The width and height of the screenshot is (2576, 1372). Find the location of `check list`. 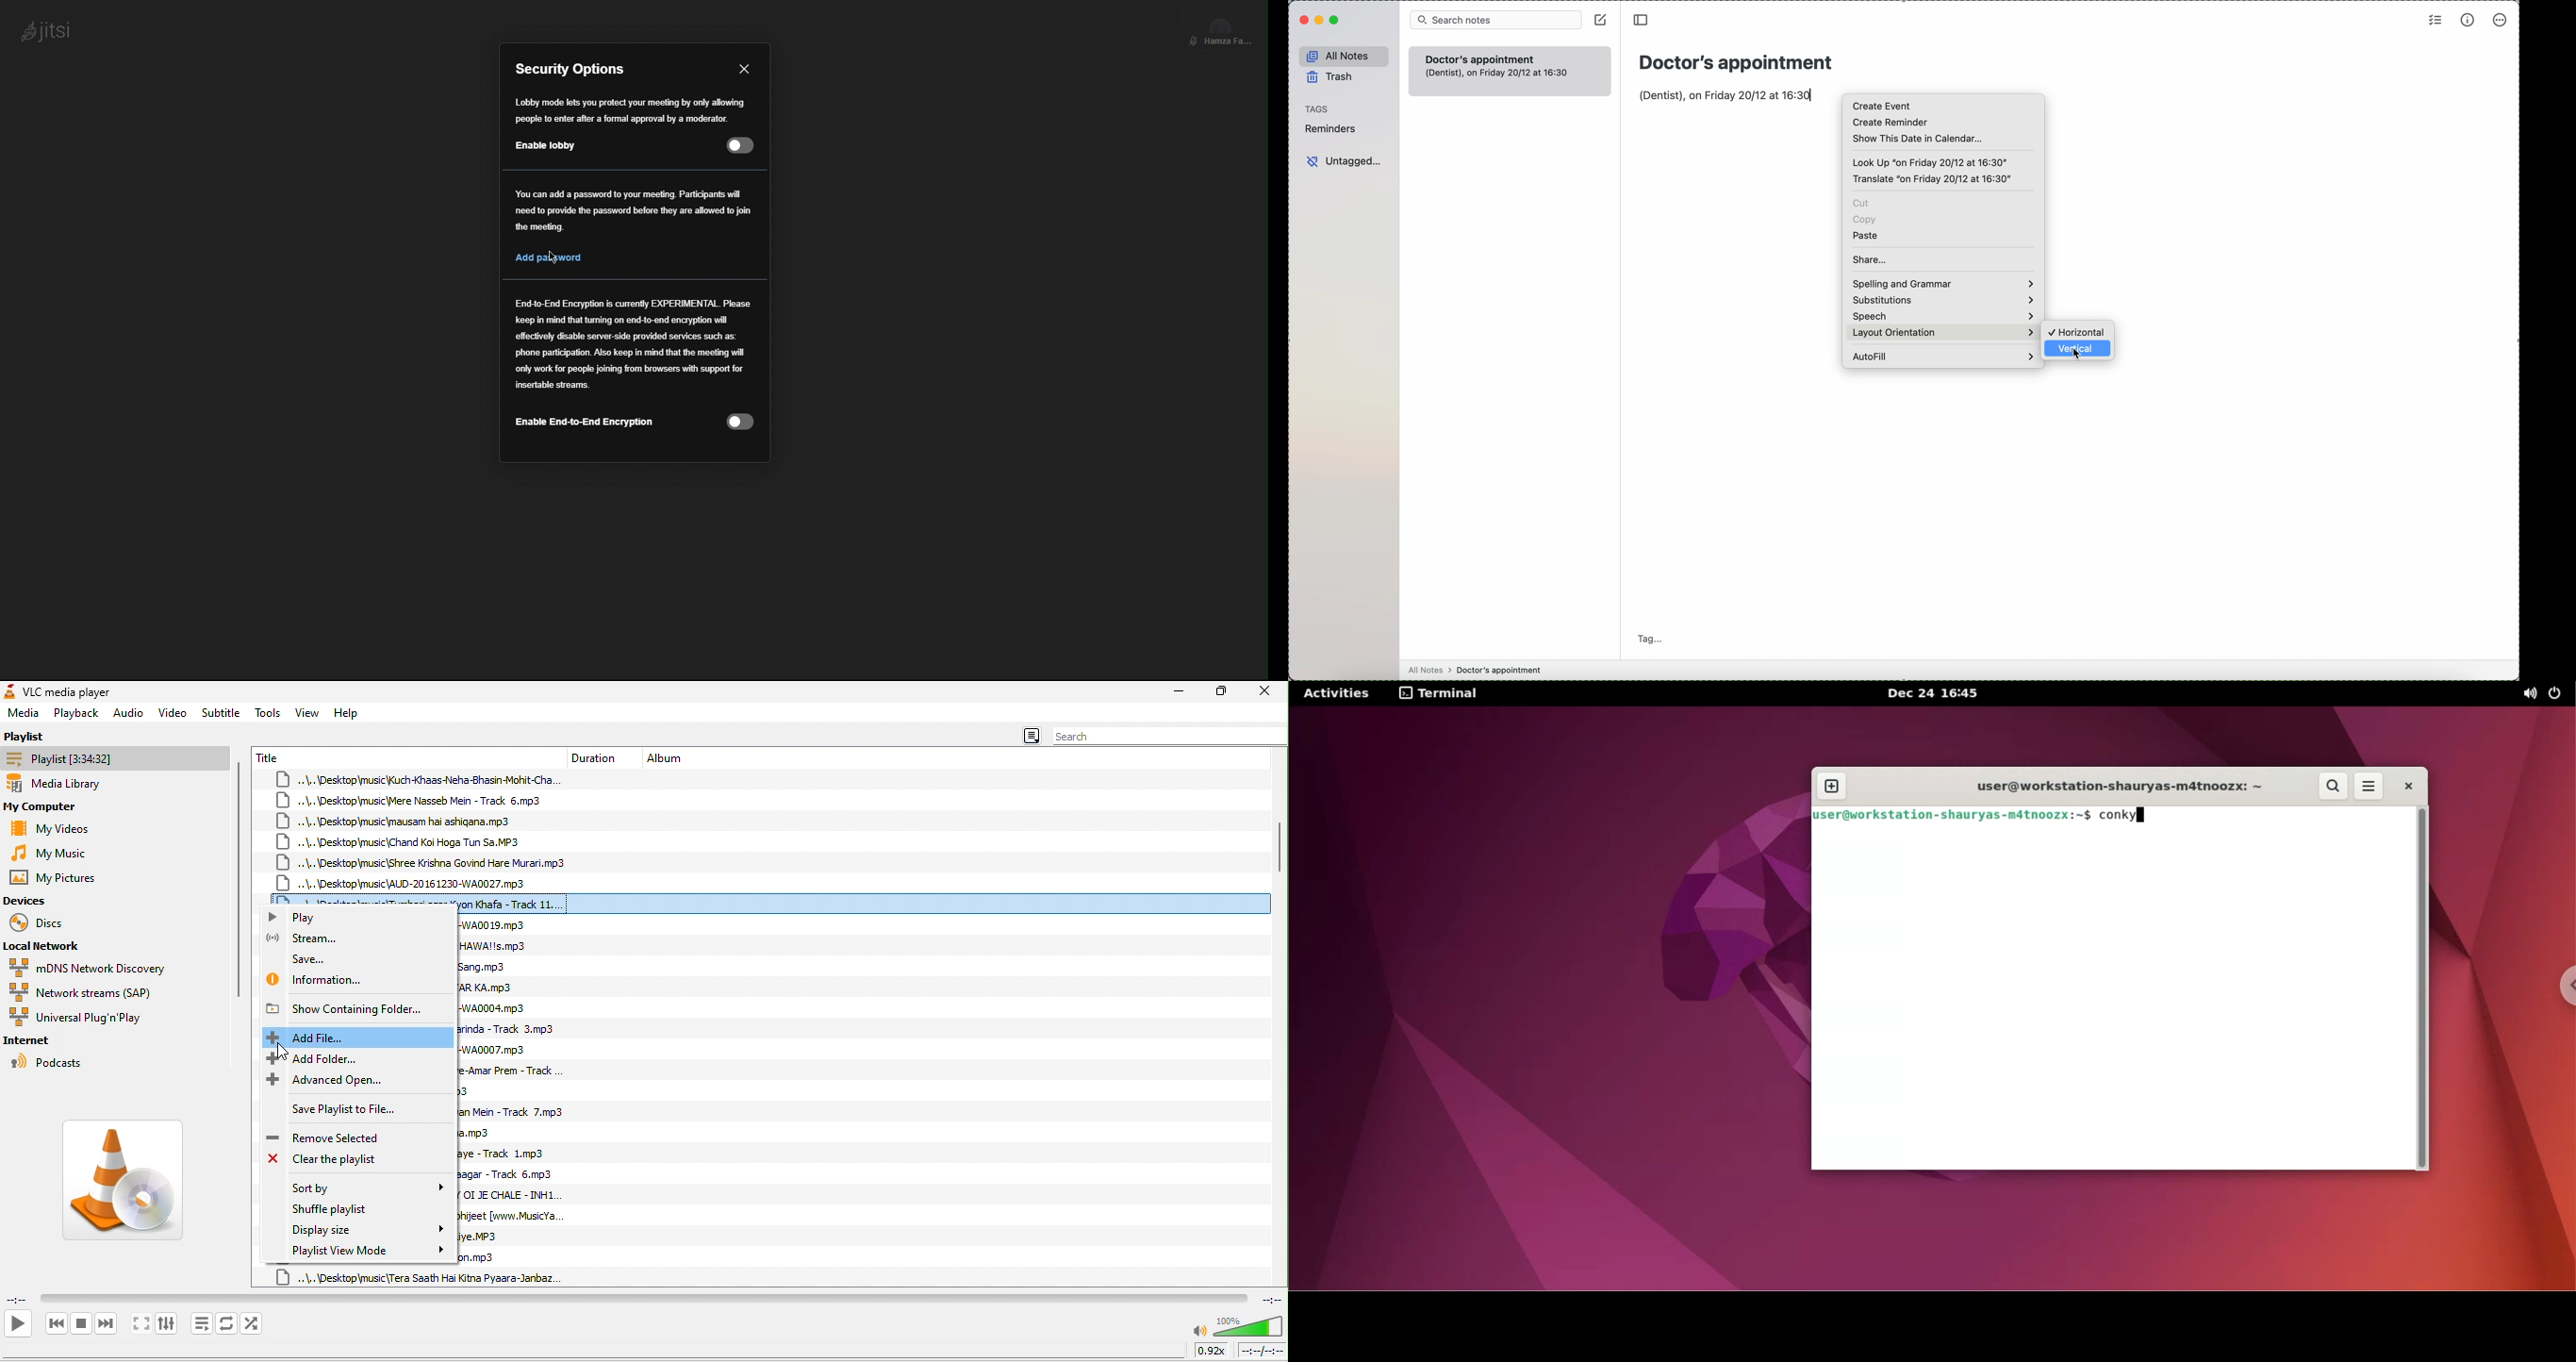

check list is located at coordinates (2433, 21).